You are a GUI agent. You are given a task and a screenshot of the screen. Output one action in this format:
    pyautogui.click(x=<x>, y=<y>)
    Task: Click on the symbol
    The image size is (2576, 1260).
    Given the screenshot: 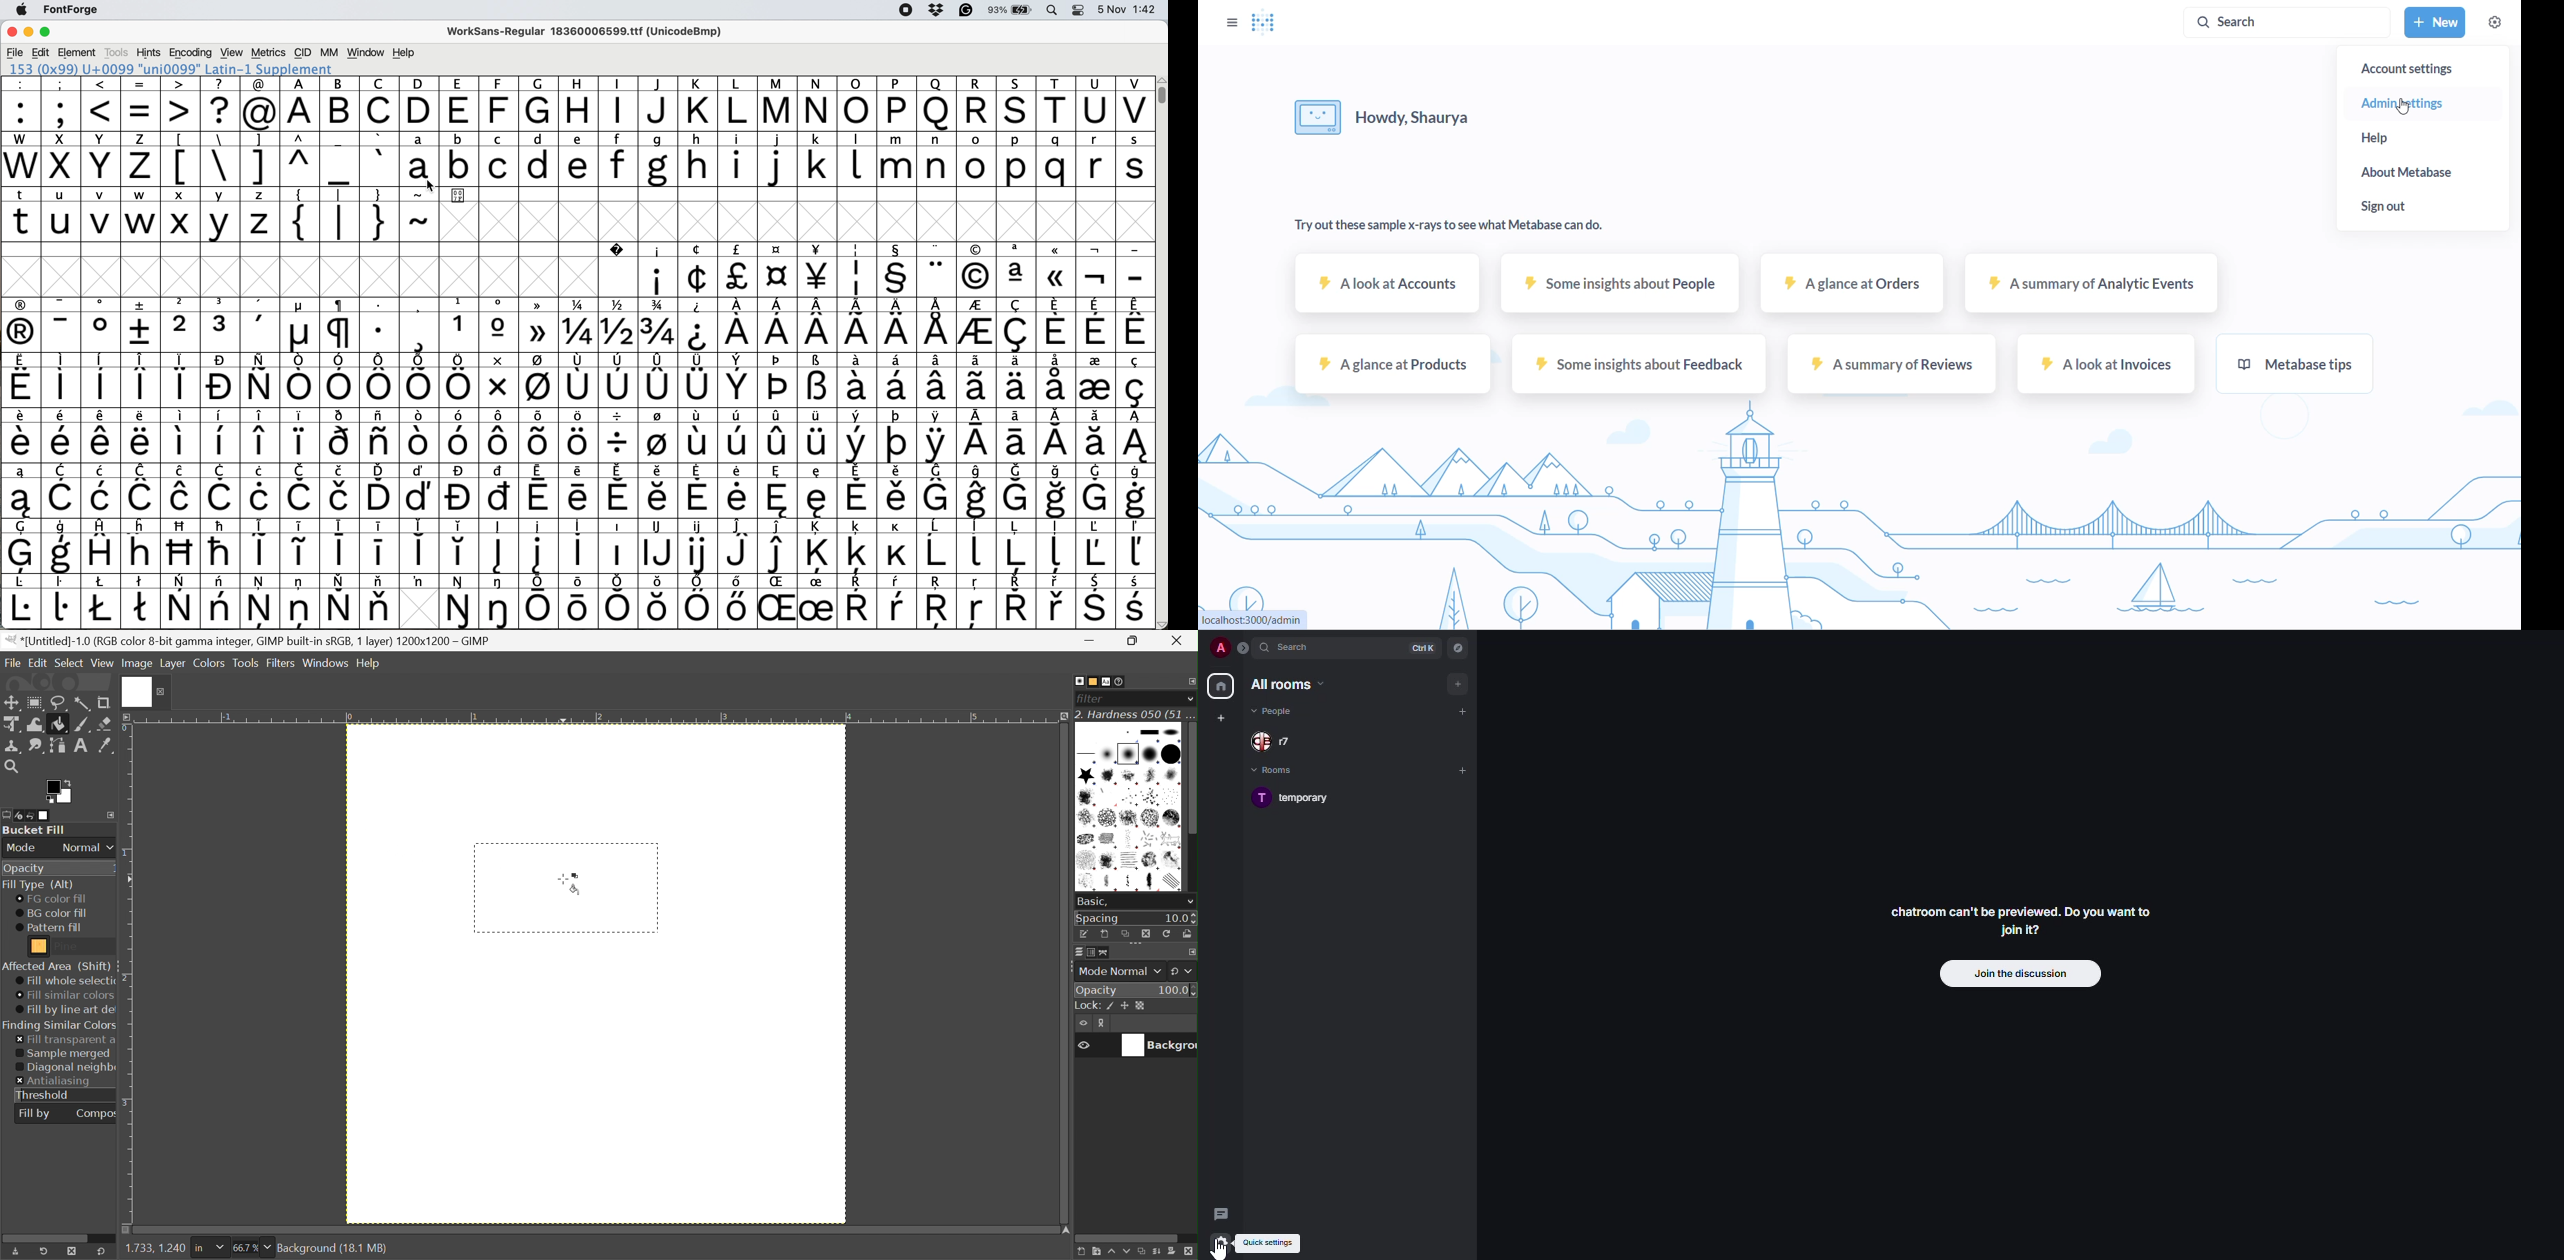 What is the action you would take?
    pyautogui.click(x=62, y=325)
    